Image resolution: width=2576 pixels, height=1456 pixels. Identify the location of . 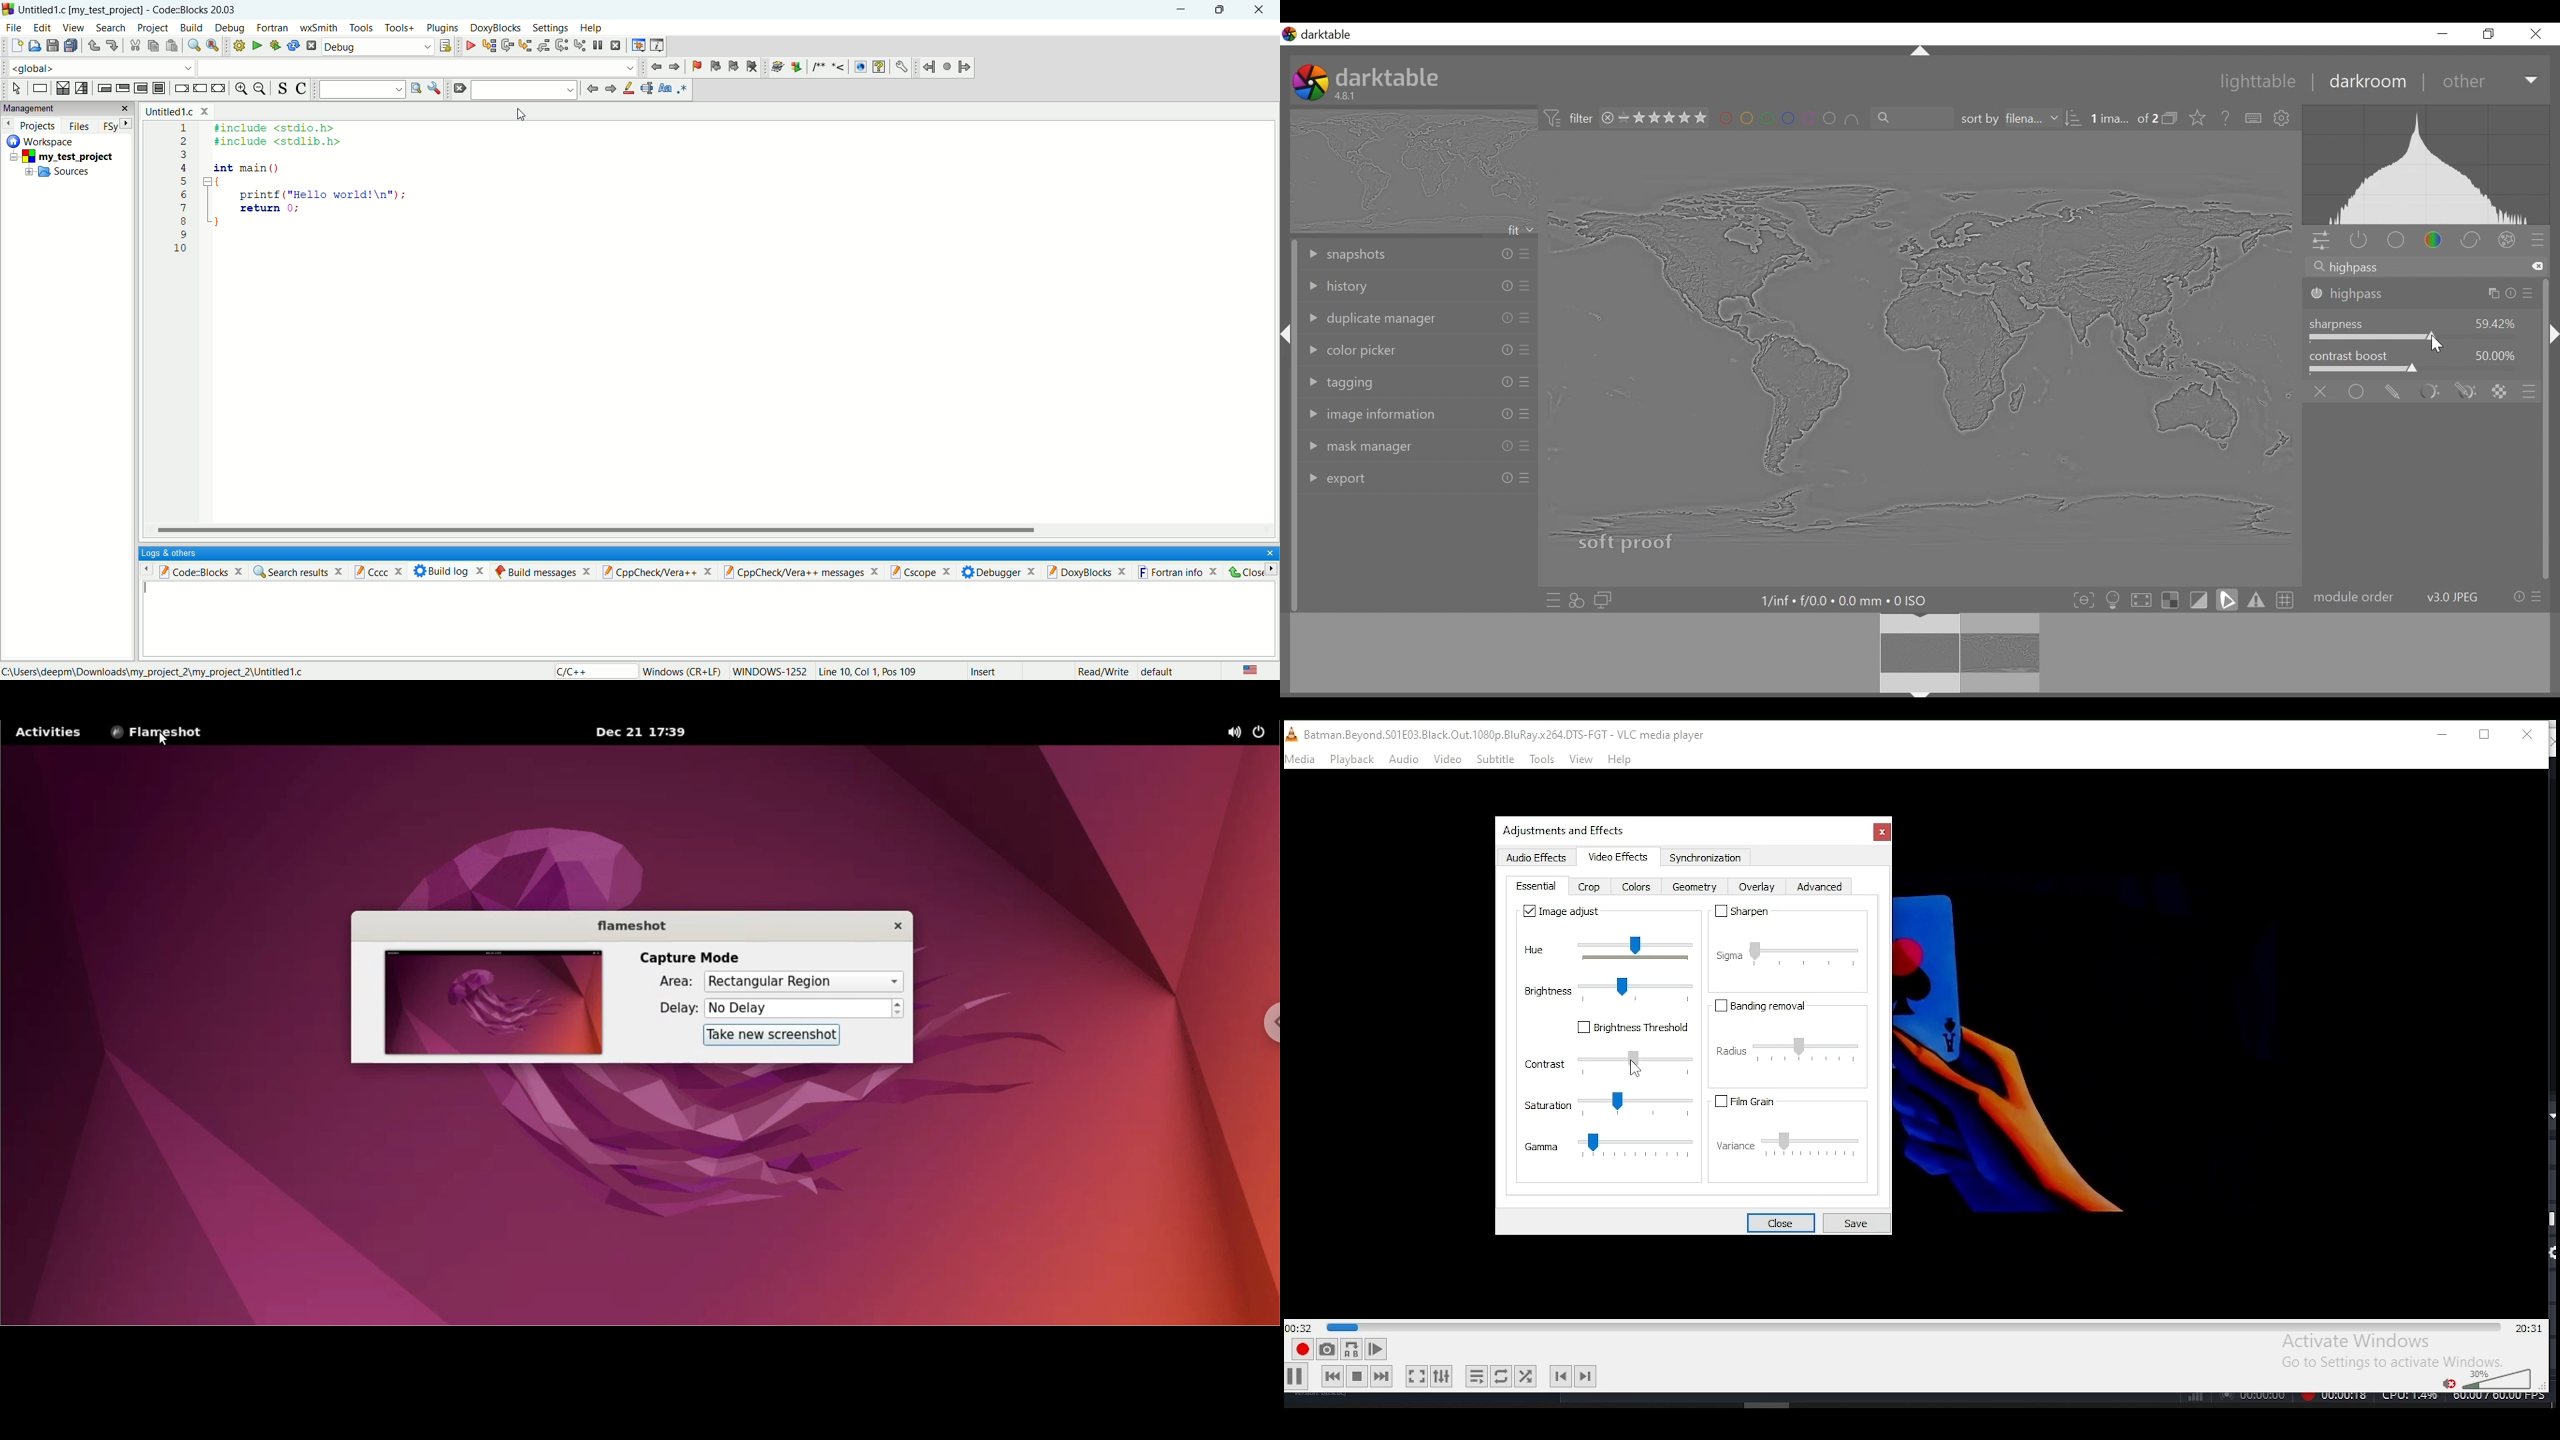
(1635, 1069).